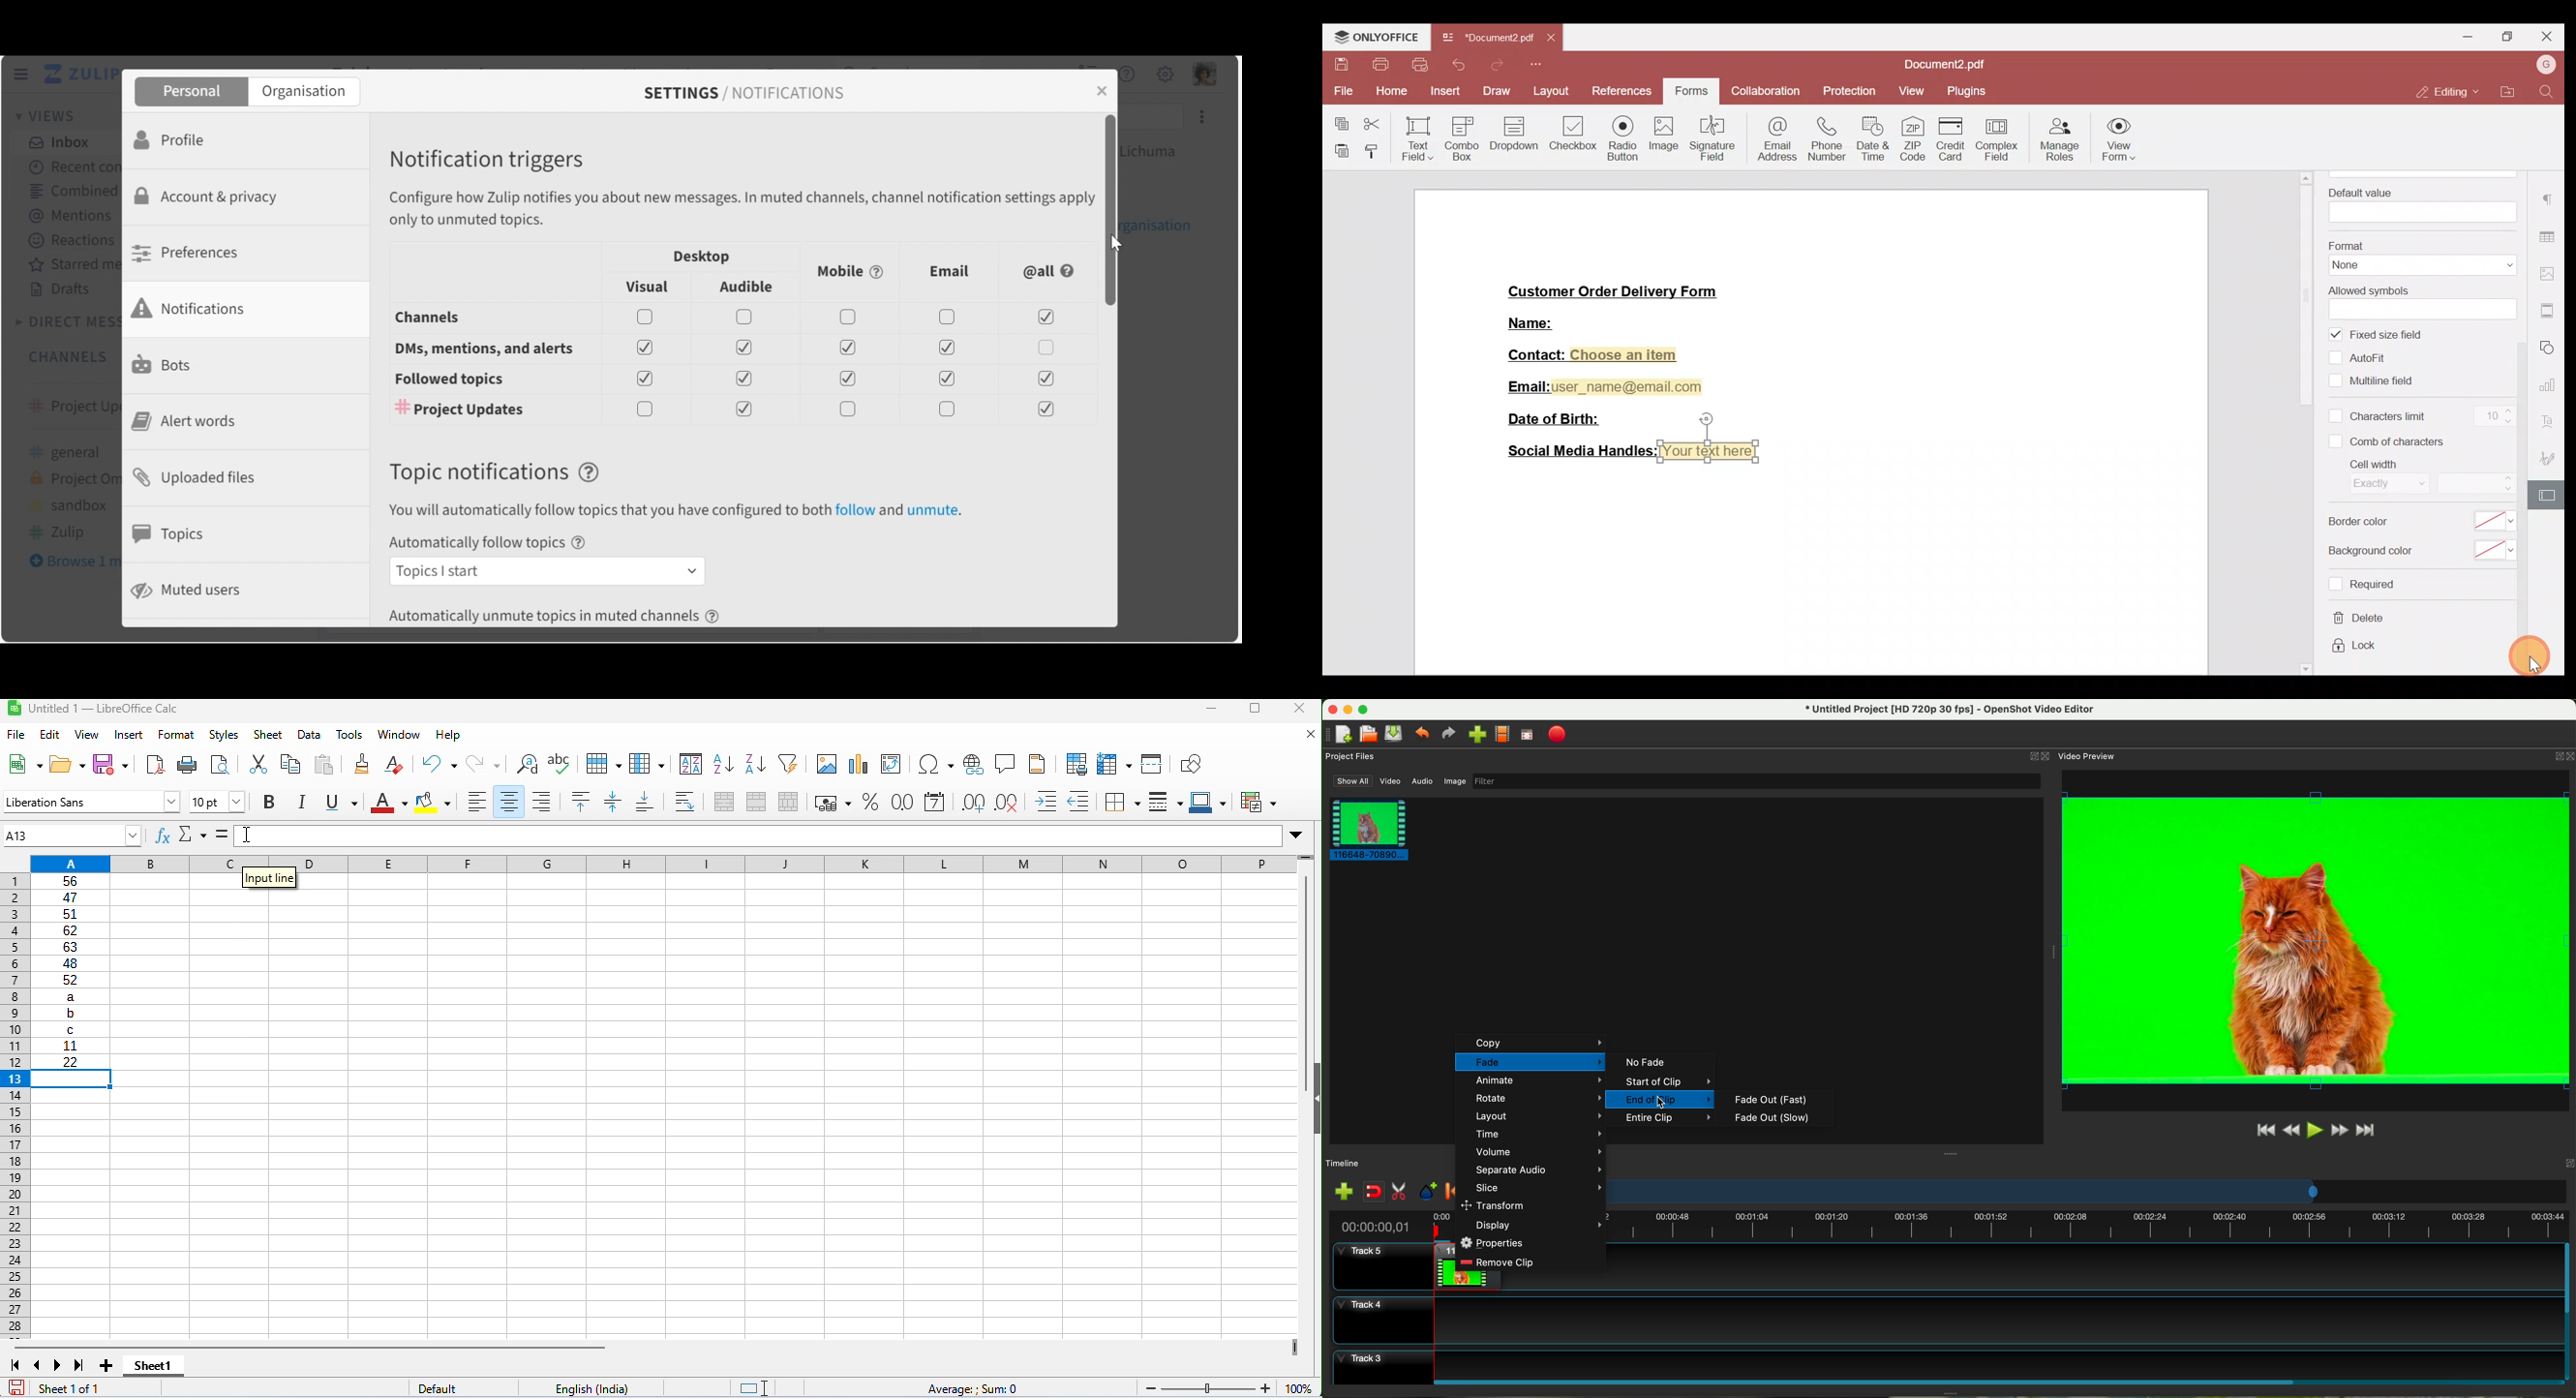  I want to click on , so click(224, 736).